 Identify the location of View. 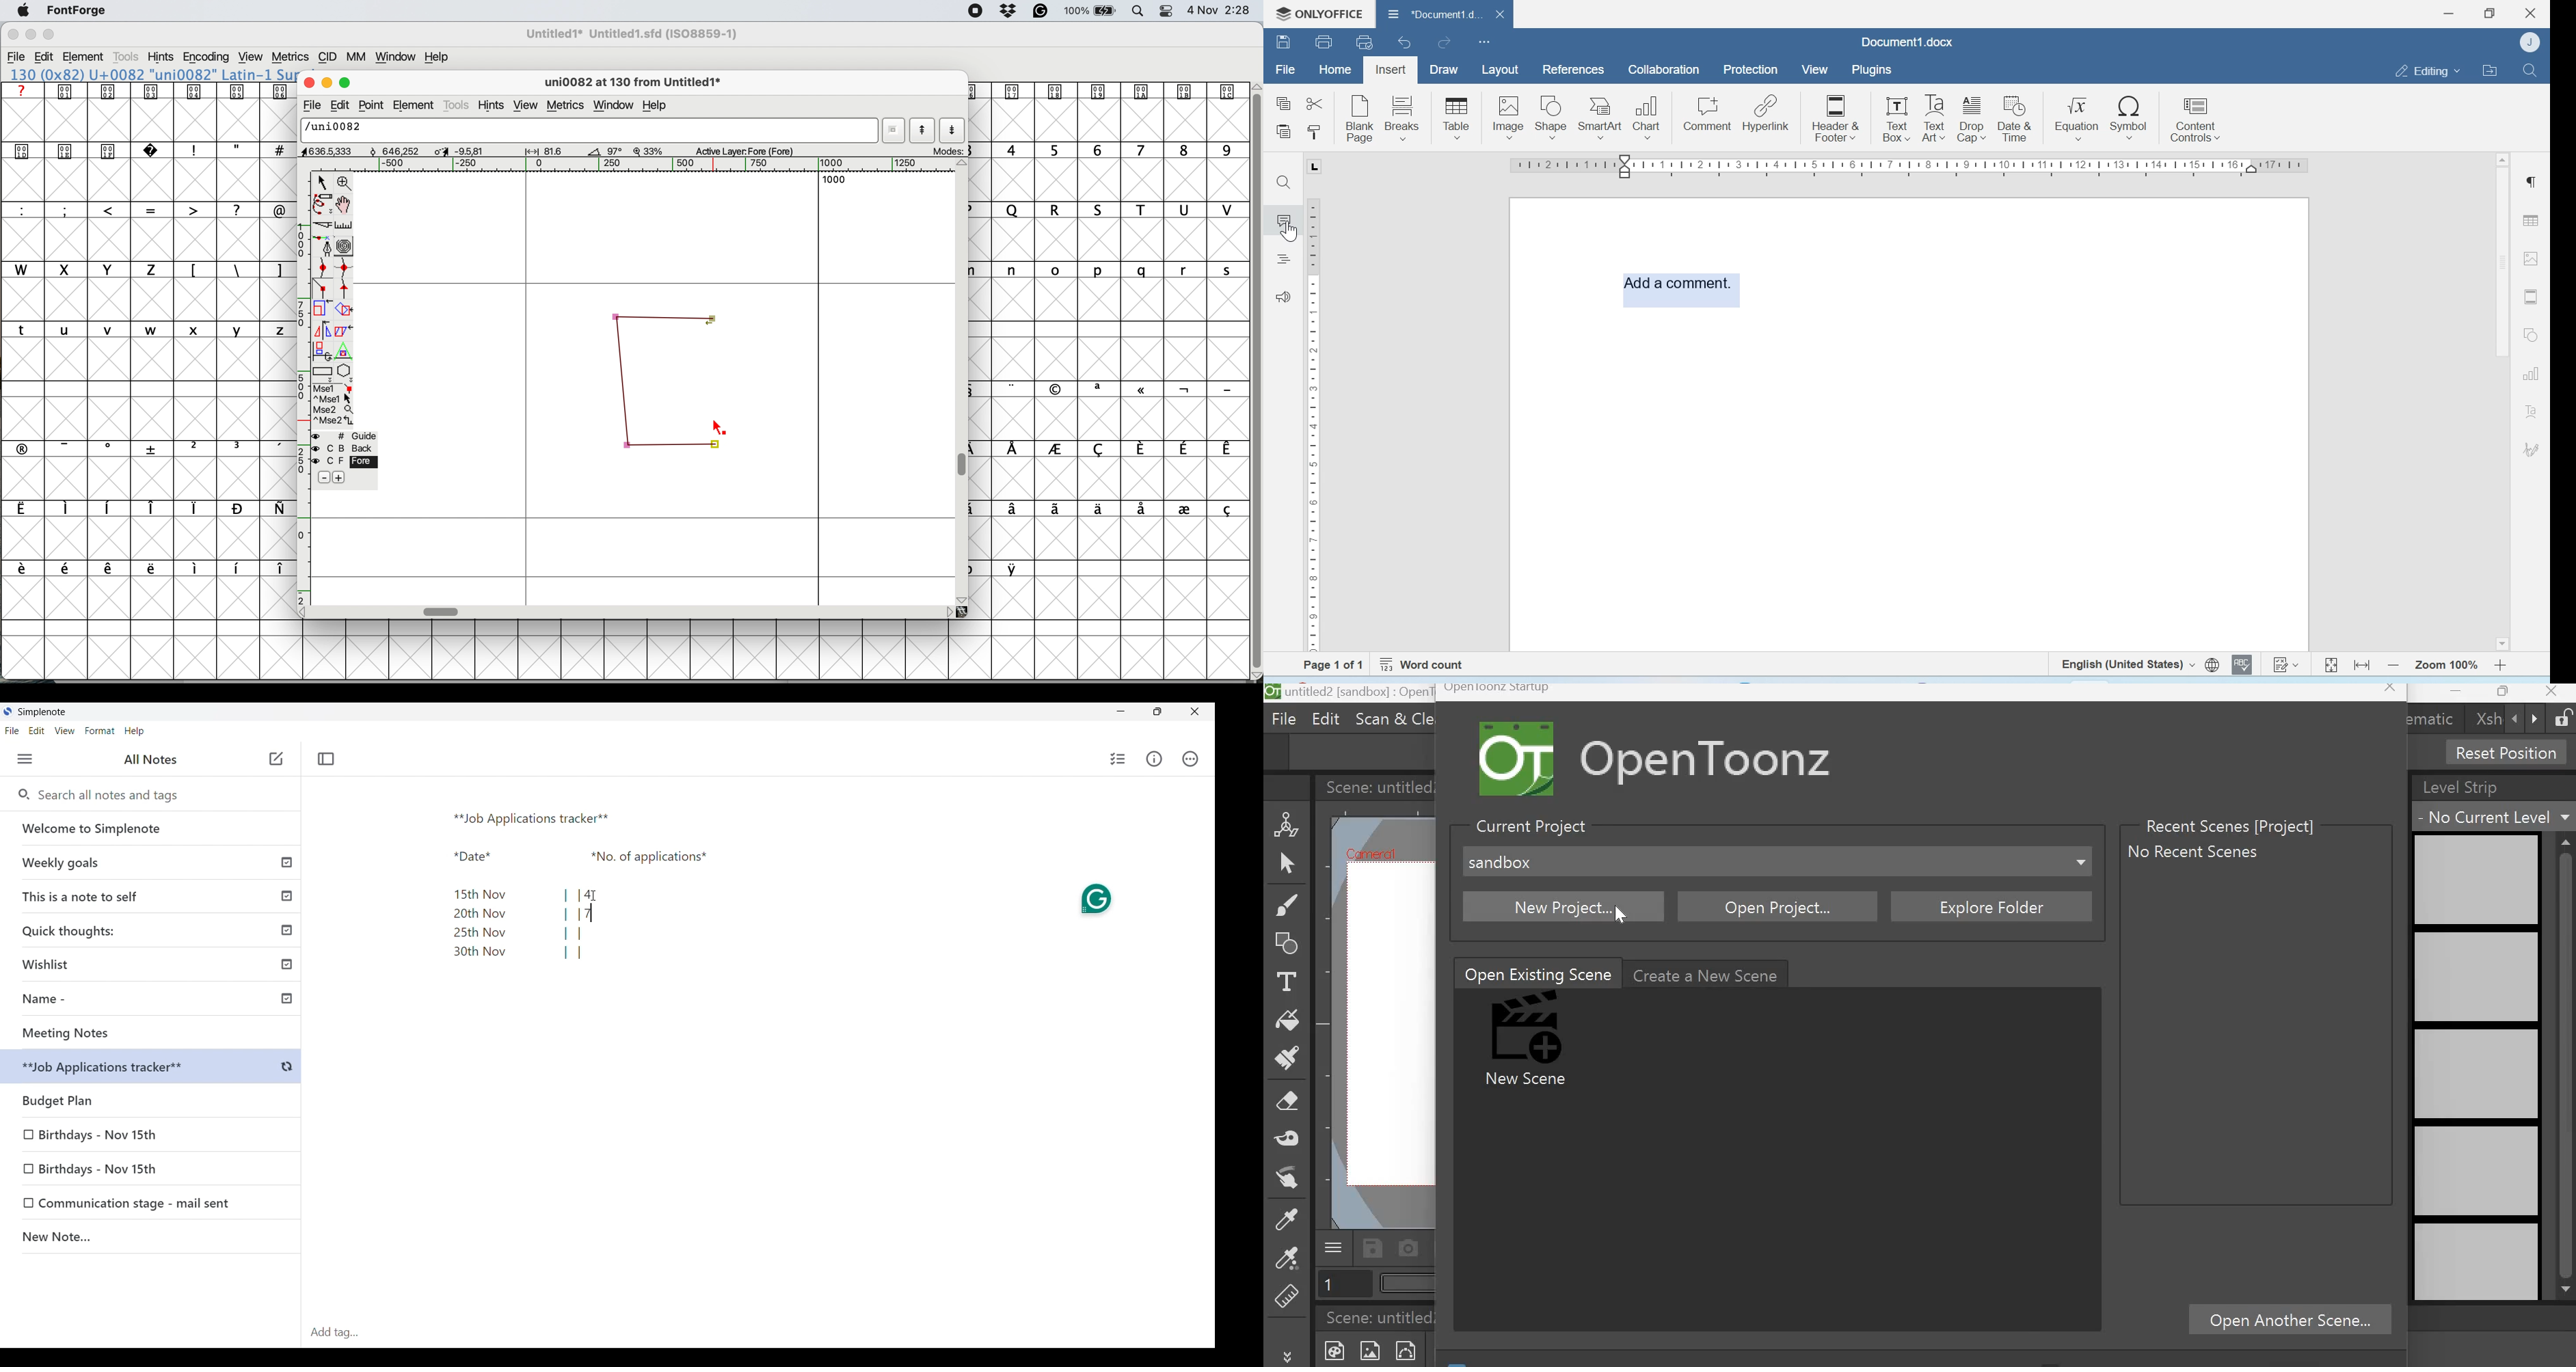
(1814, 70).